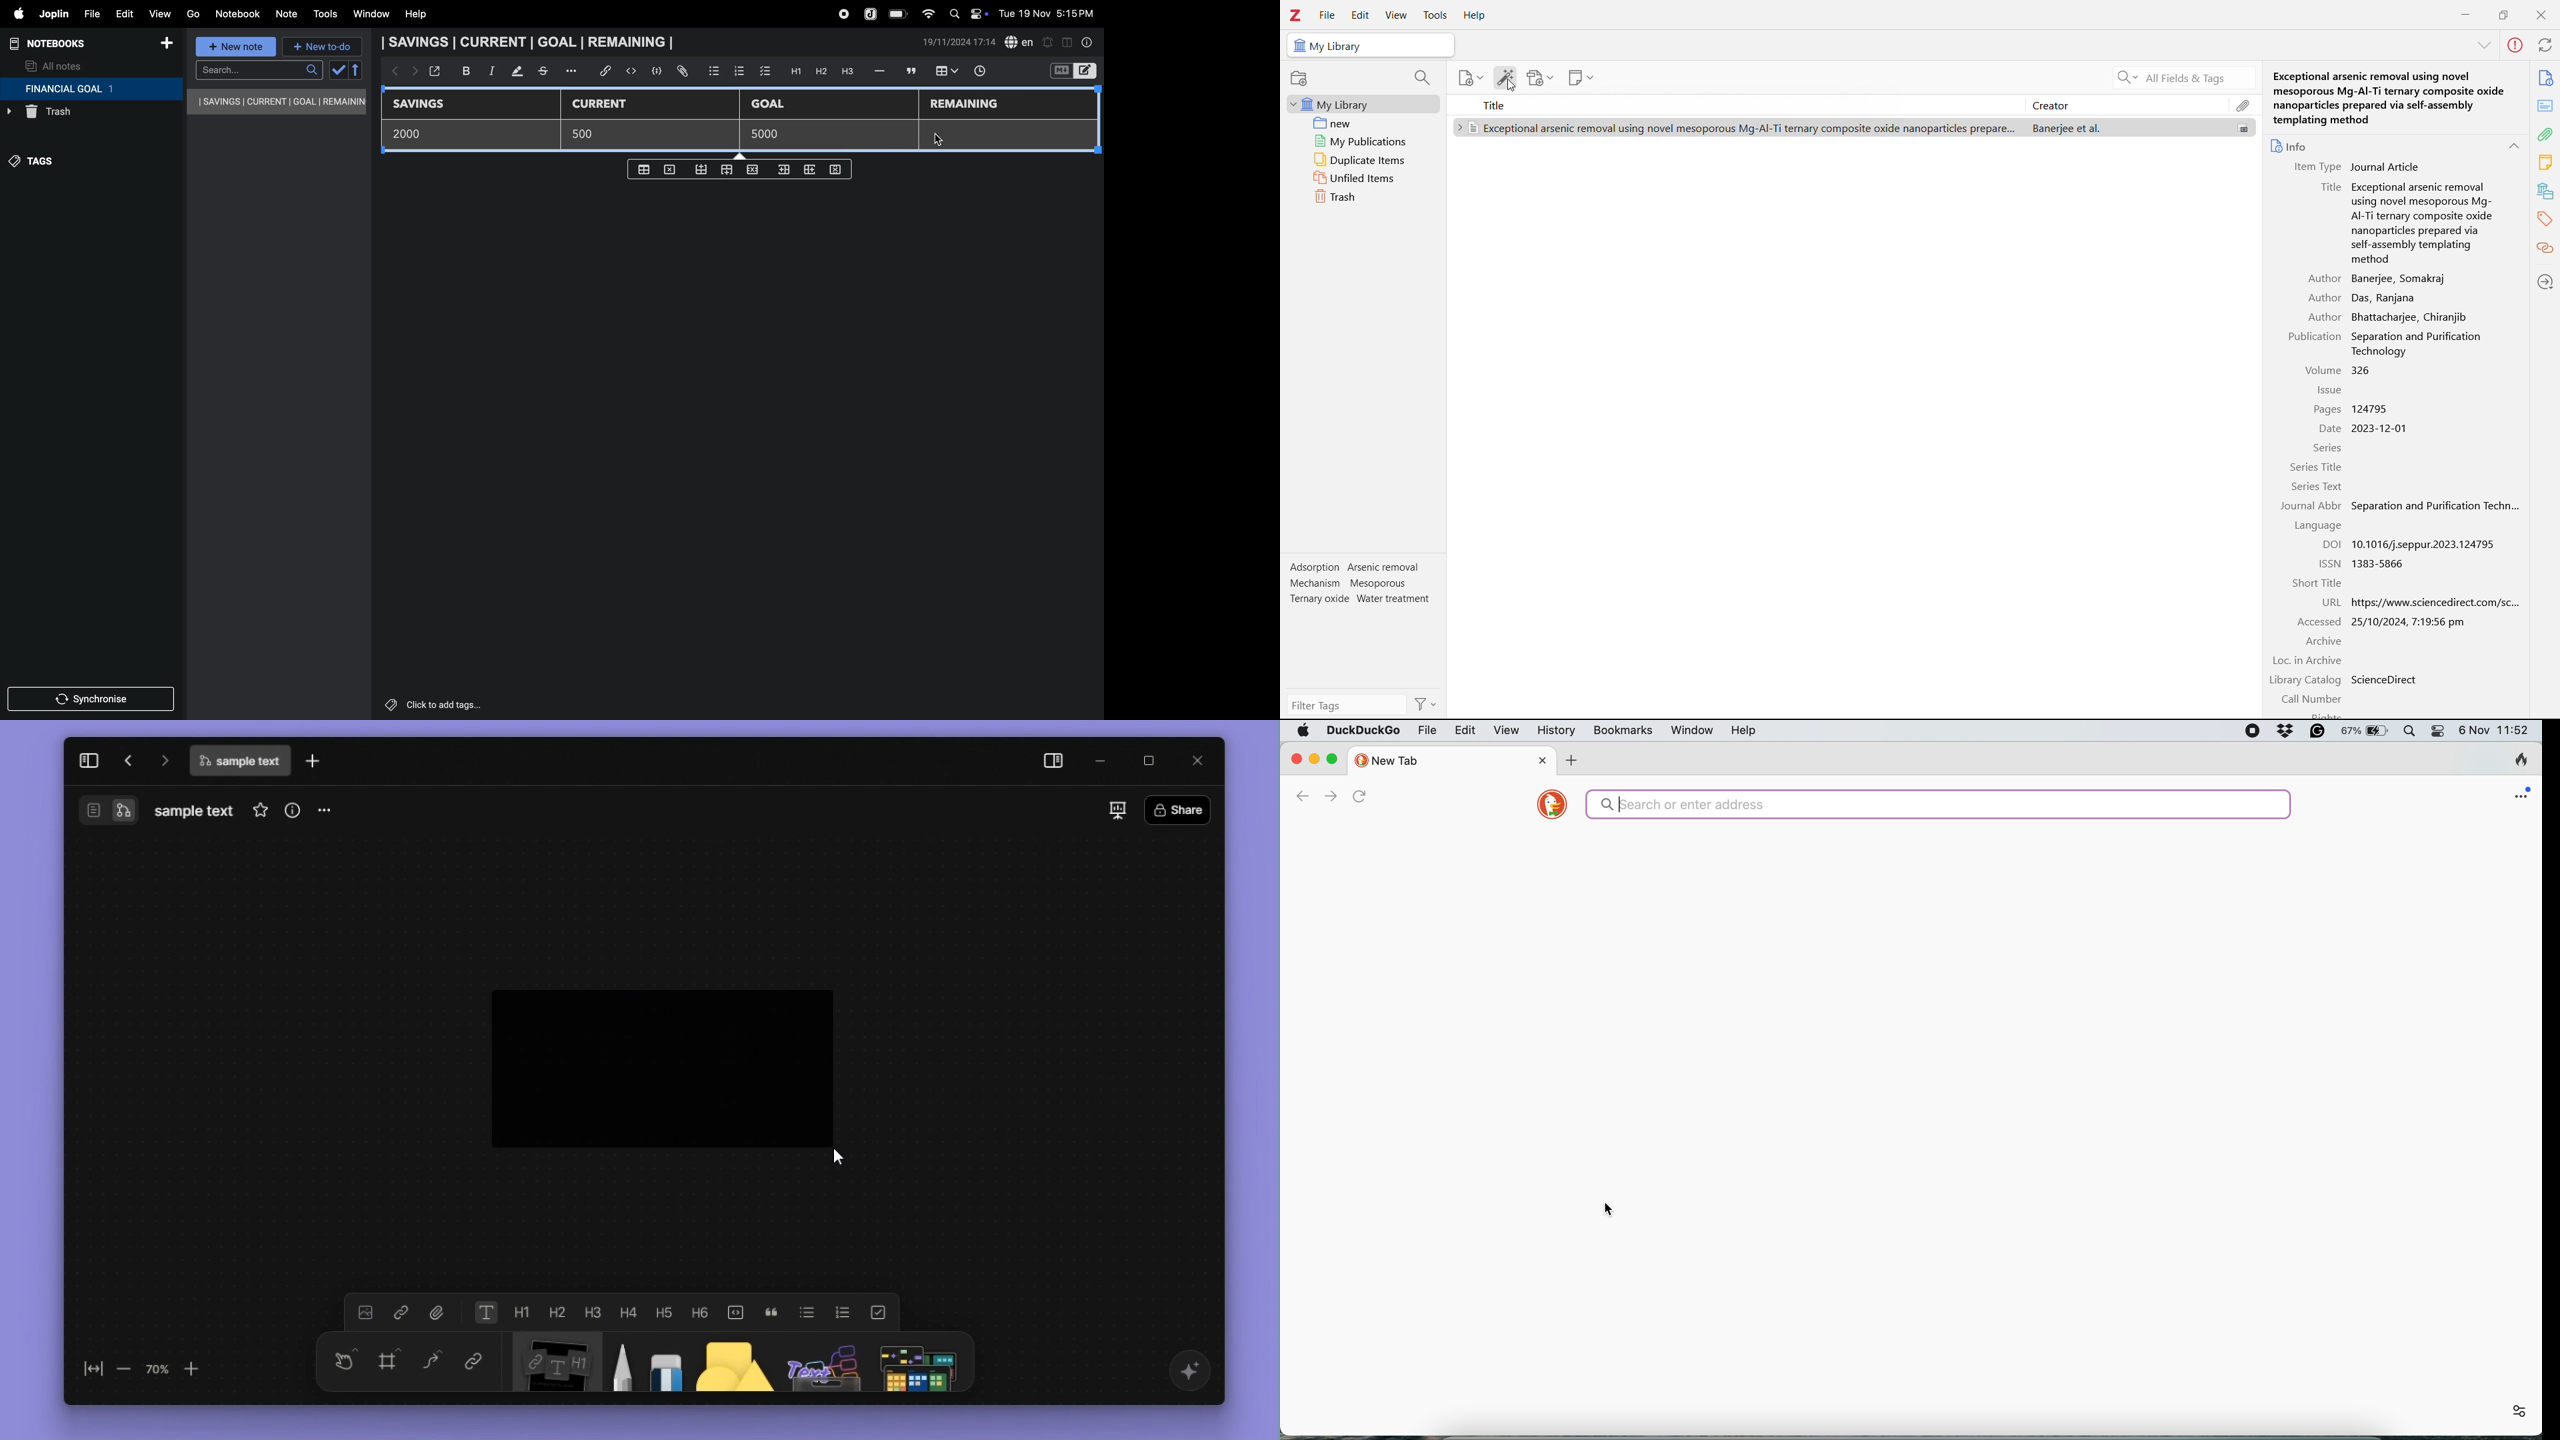 The width and height of the screenshot is (2576, 1456). What do you see at coordinates (2413, 731) in the screenshot?
I see `spotlight search` at bounding box center [2413, 731].